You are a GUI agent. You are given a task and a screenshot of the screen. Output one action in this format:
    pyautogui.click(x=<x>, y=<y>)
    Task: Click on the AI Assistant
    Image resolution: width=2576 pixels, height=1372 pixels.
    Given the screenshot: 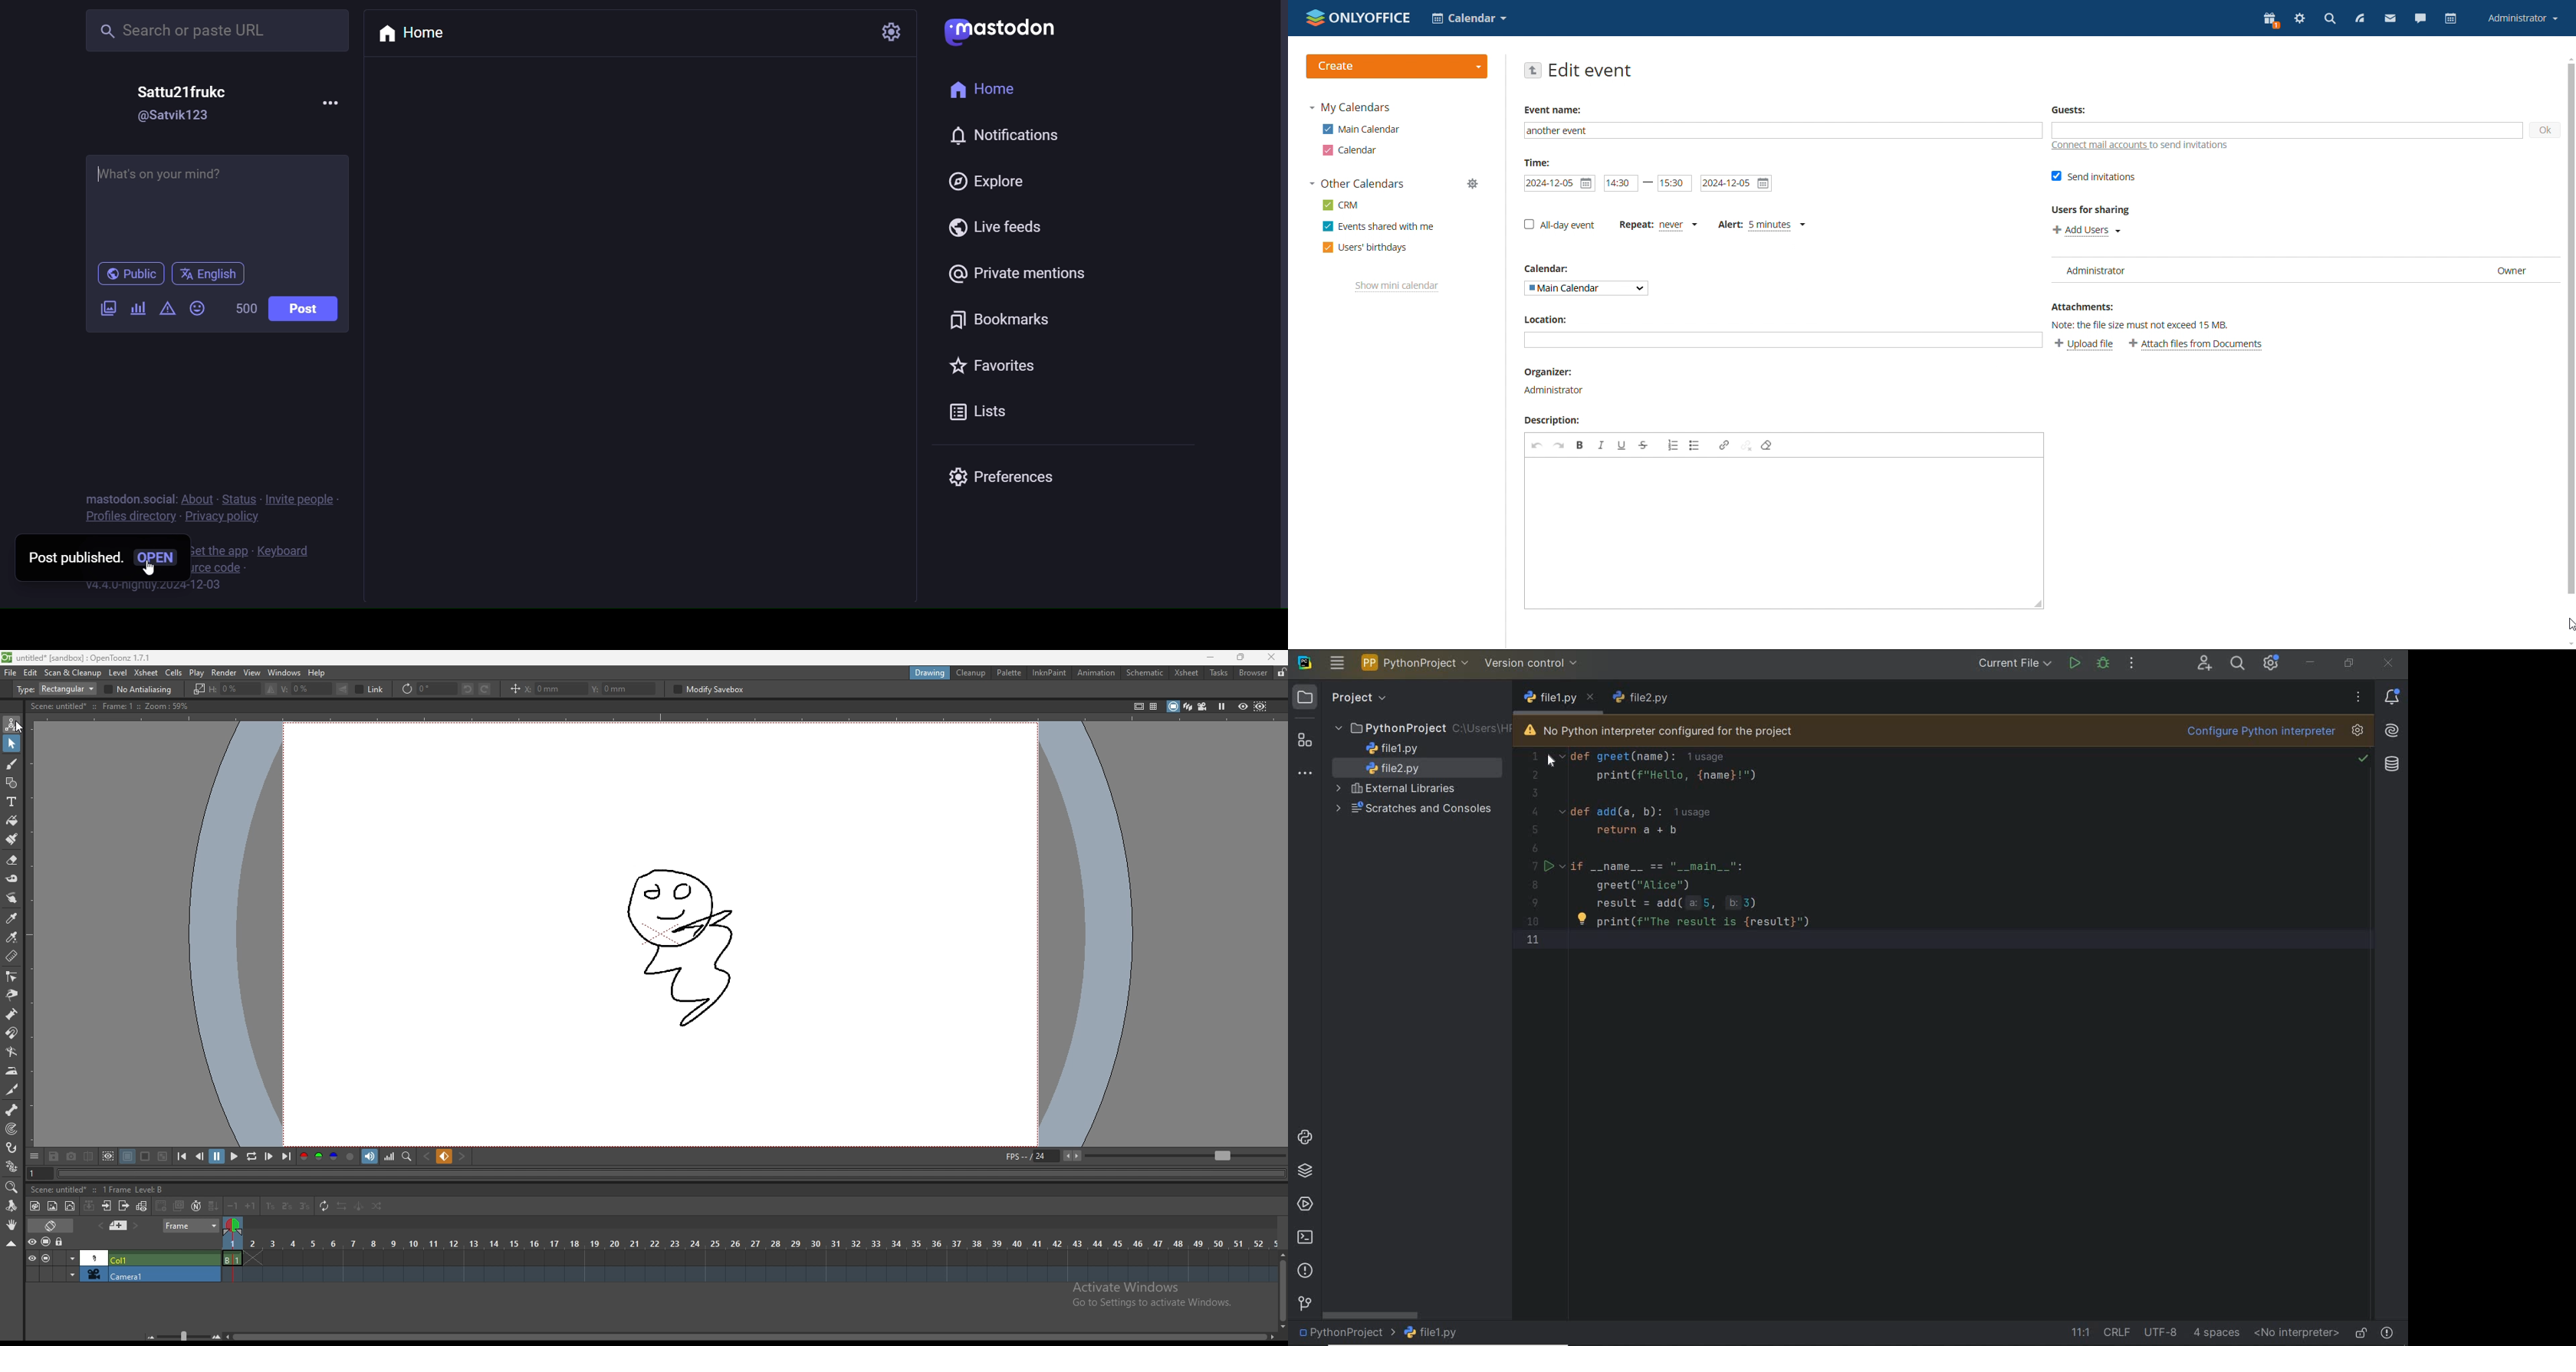 What is the action you would take?
    pyautogui.click(x=2393, y=729)
    